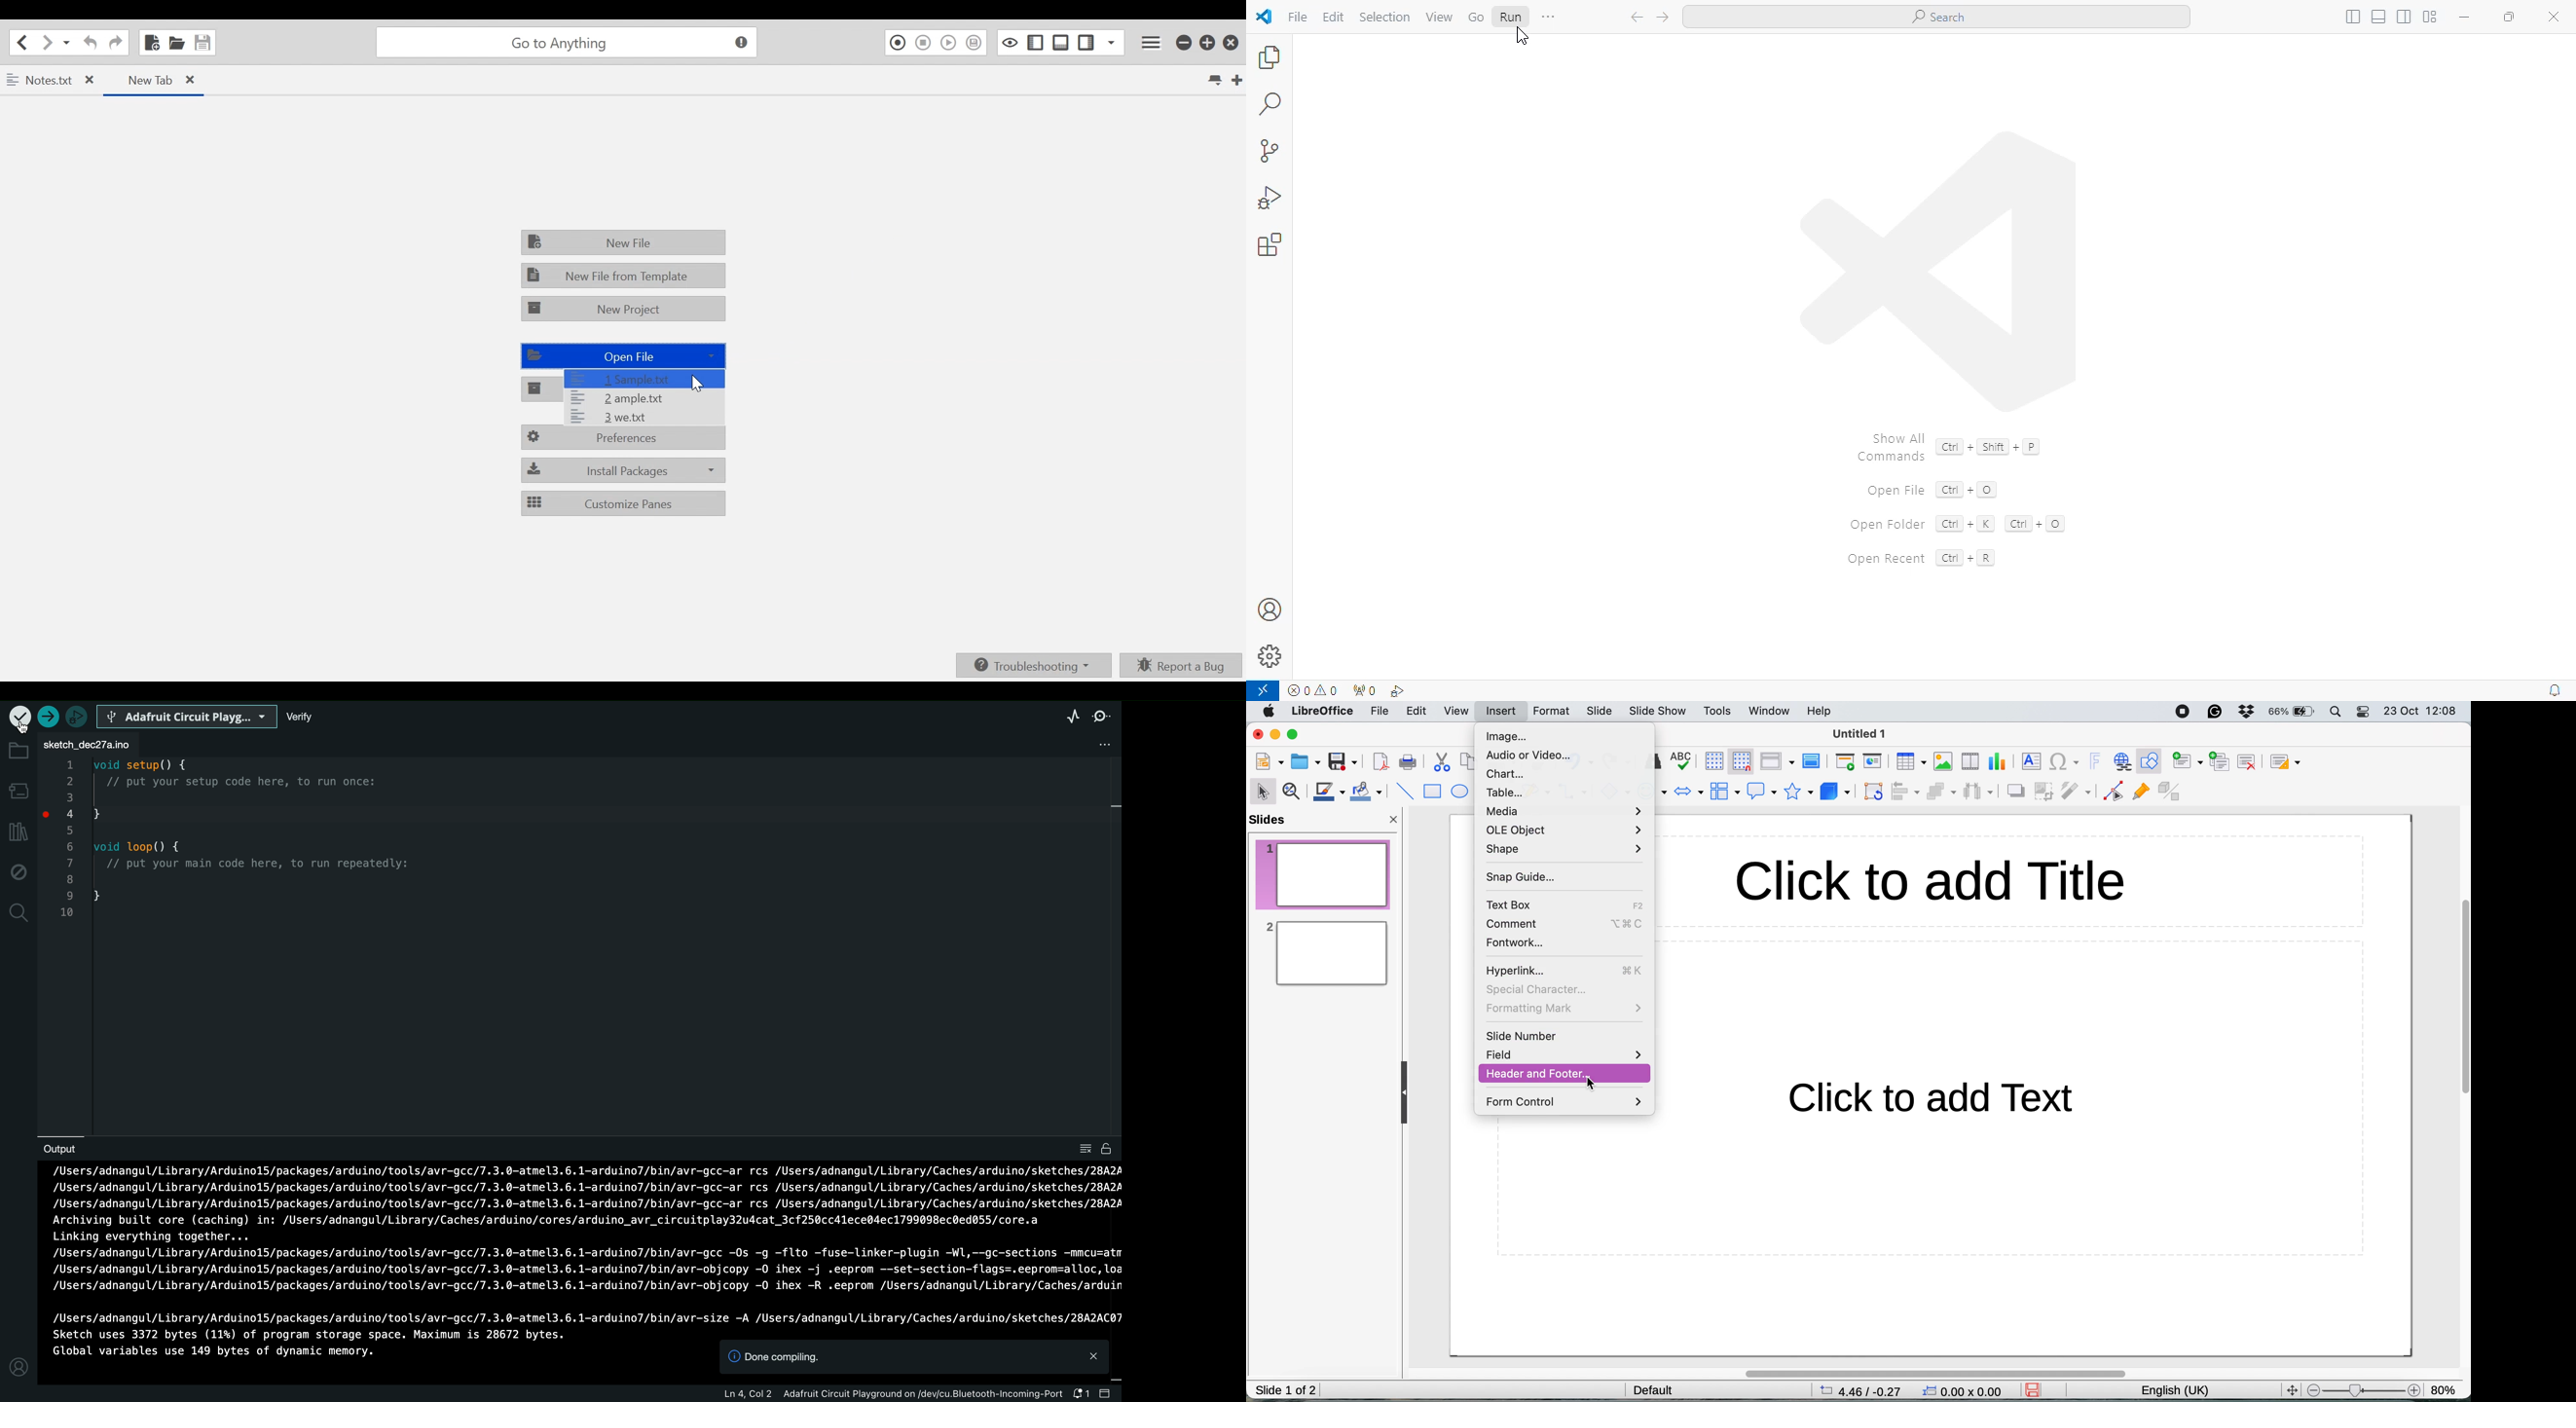 Image resolution: width=2576 pixels, height=1428 pixels. Describe the element at coordinates (2188, 762) in the screenshot. I see `new slide` at that location.